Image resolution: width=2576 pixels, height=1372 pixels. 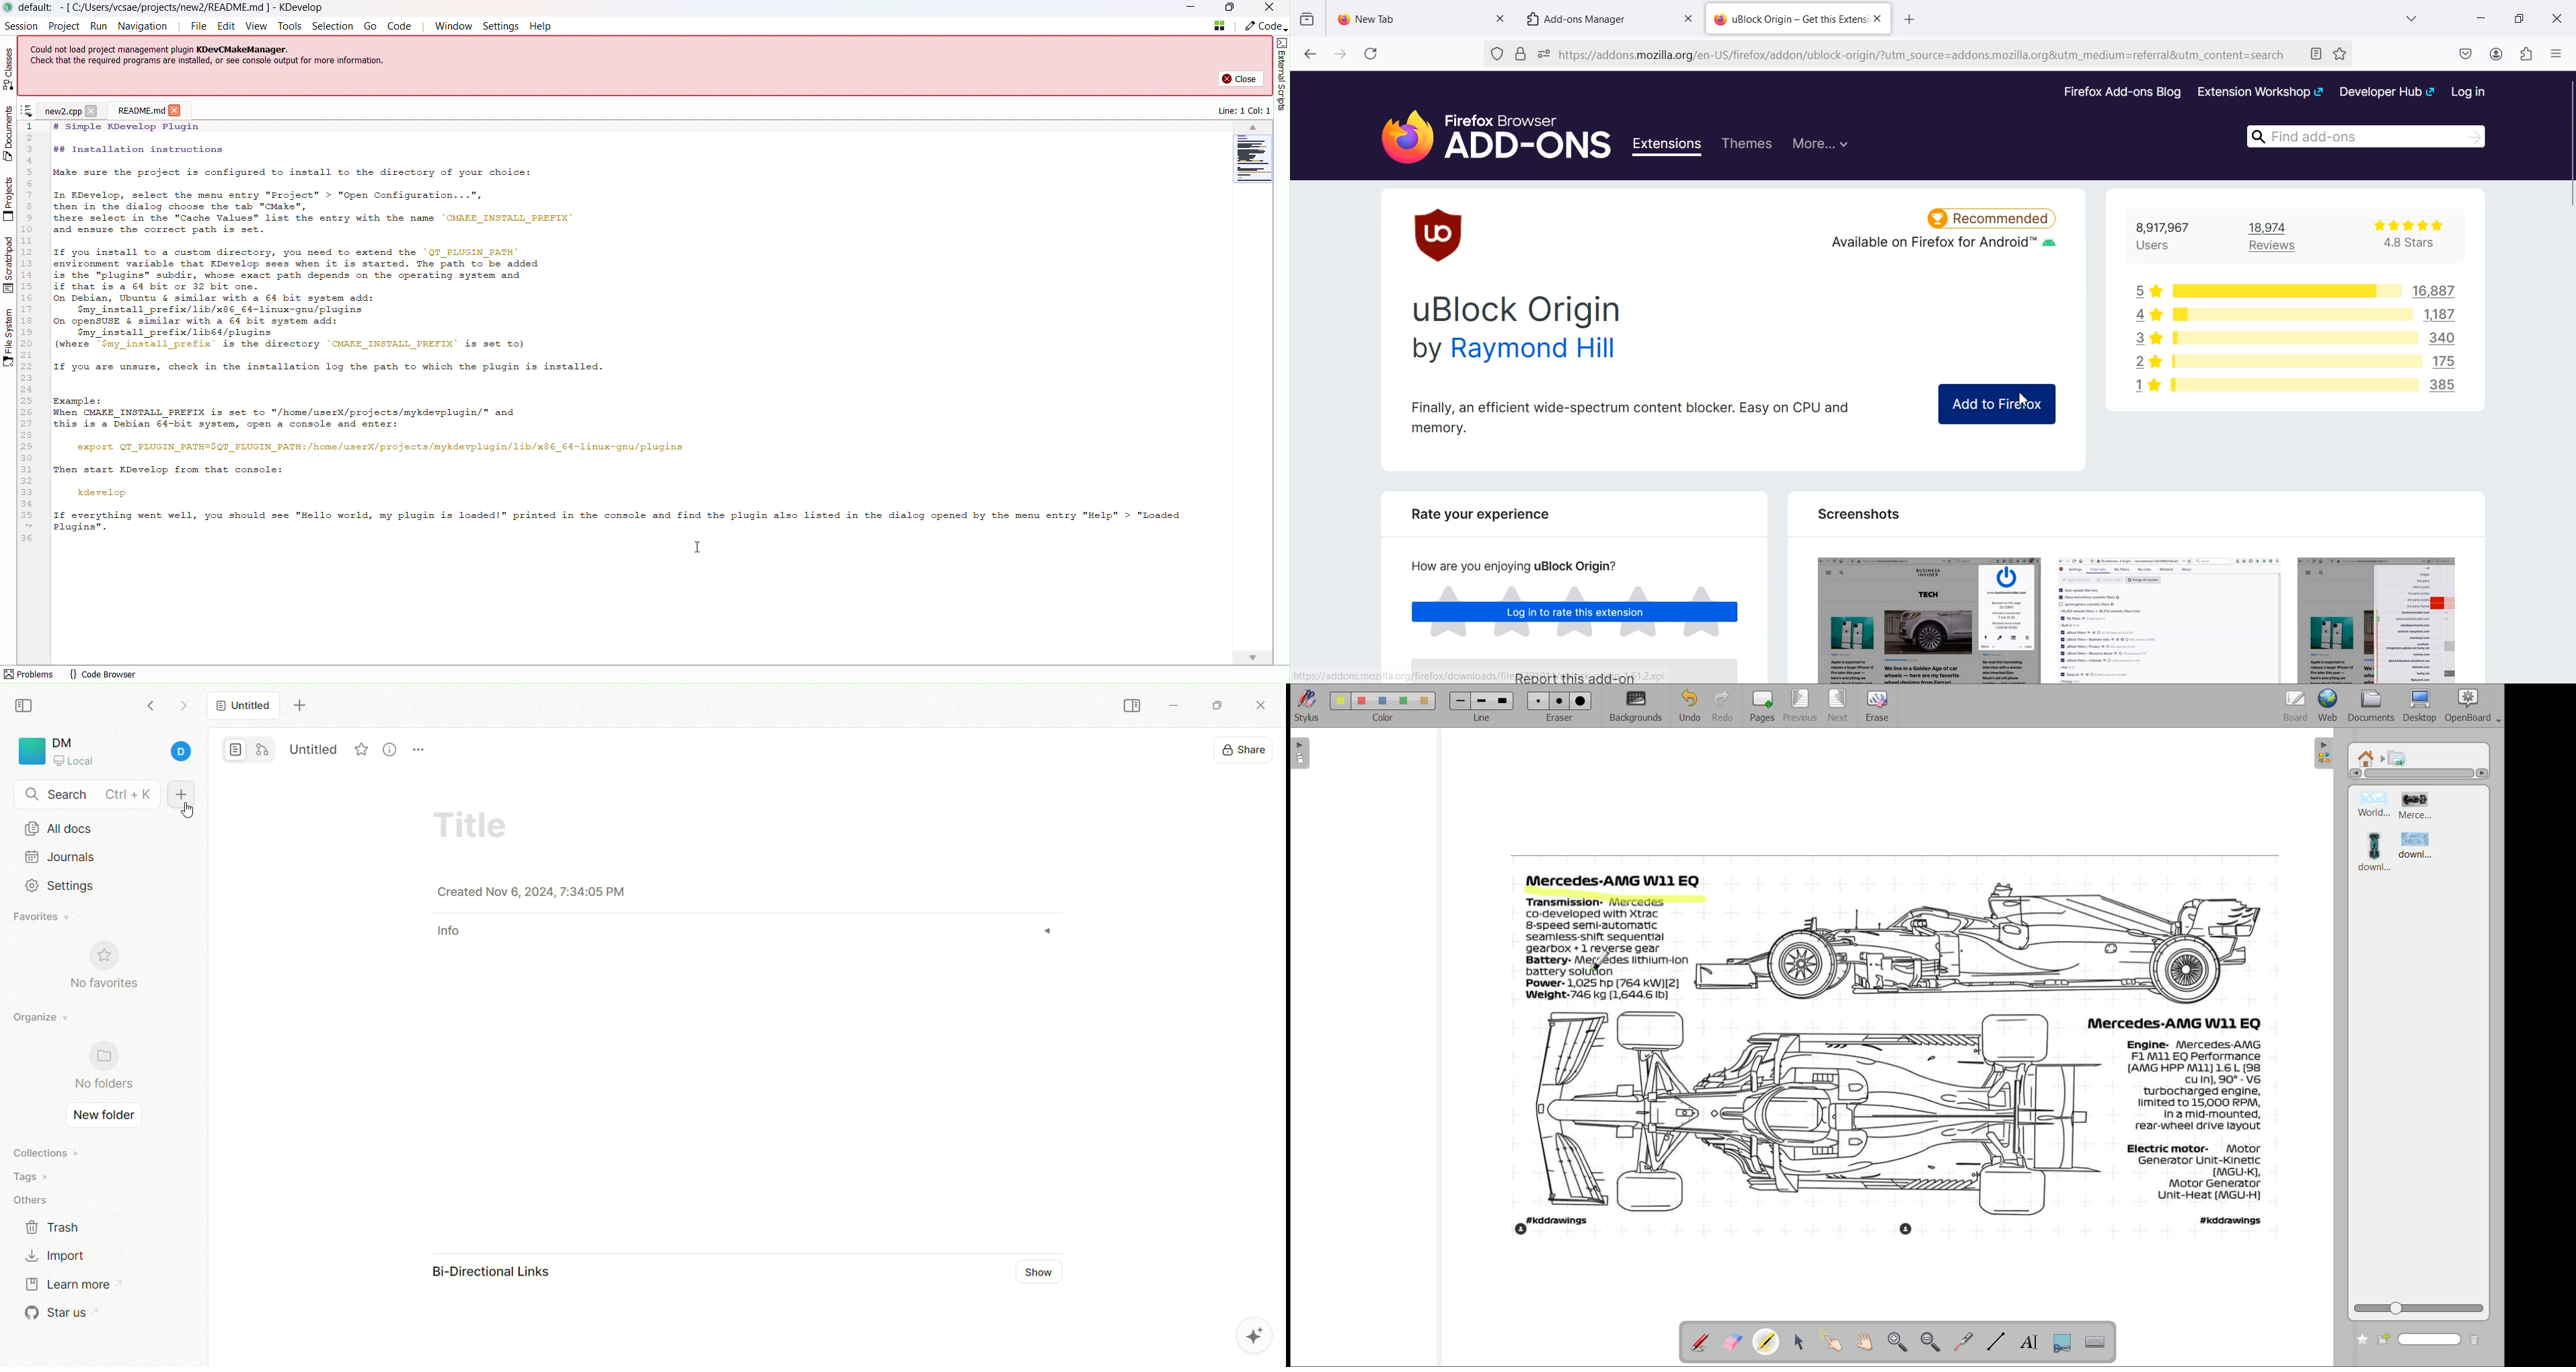 I want to click on Firefox Browser Add-Ons, so click(x=1484, y=129).